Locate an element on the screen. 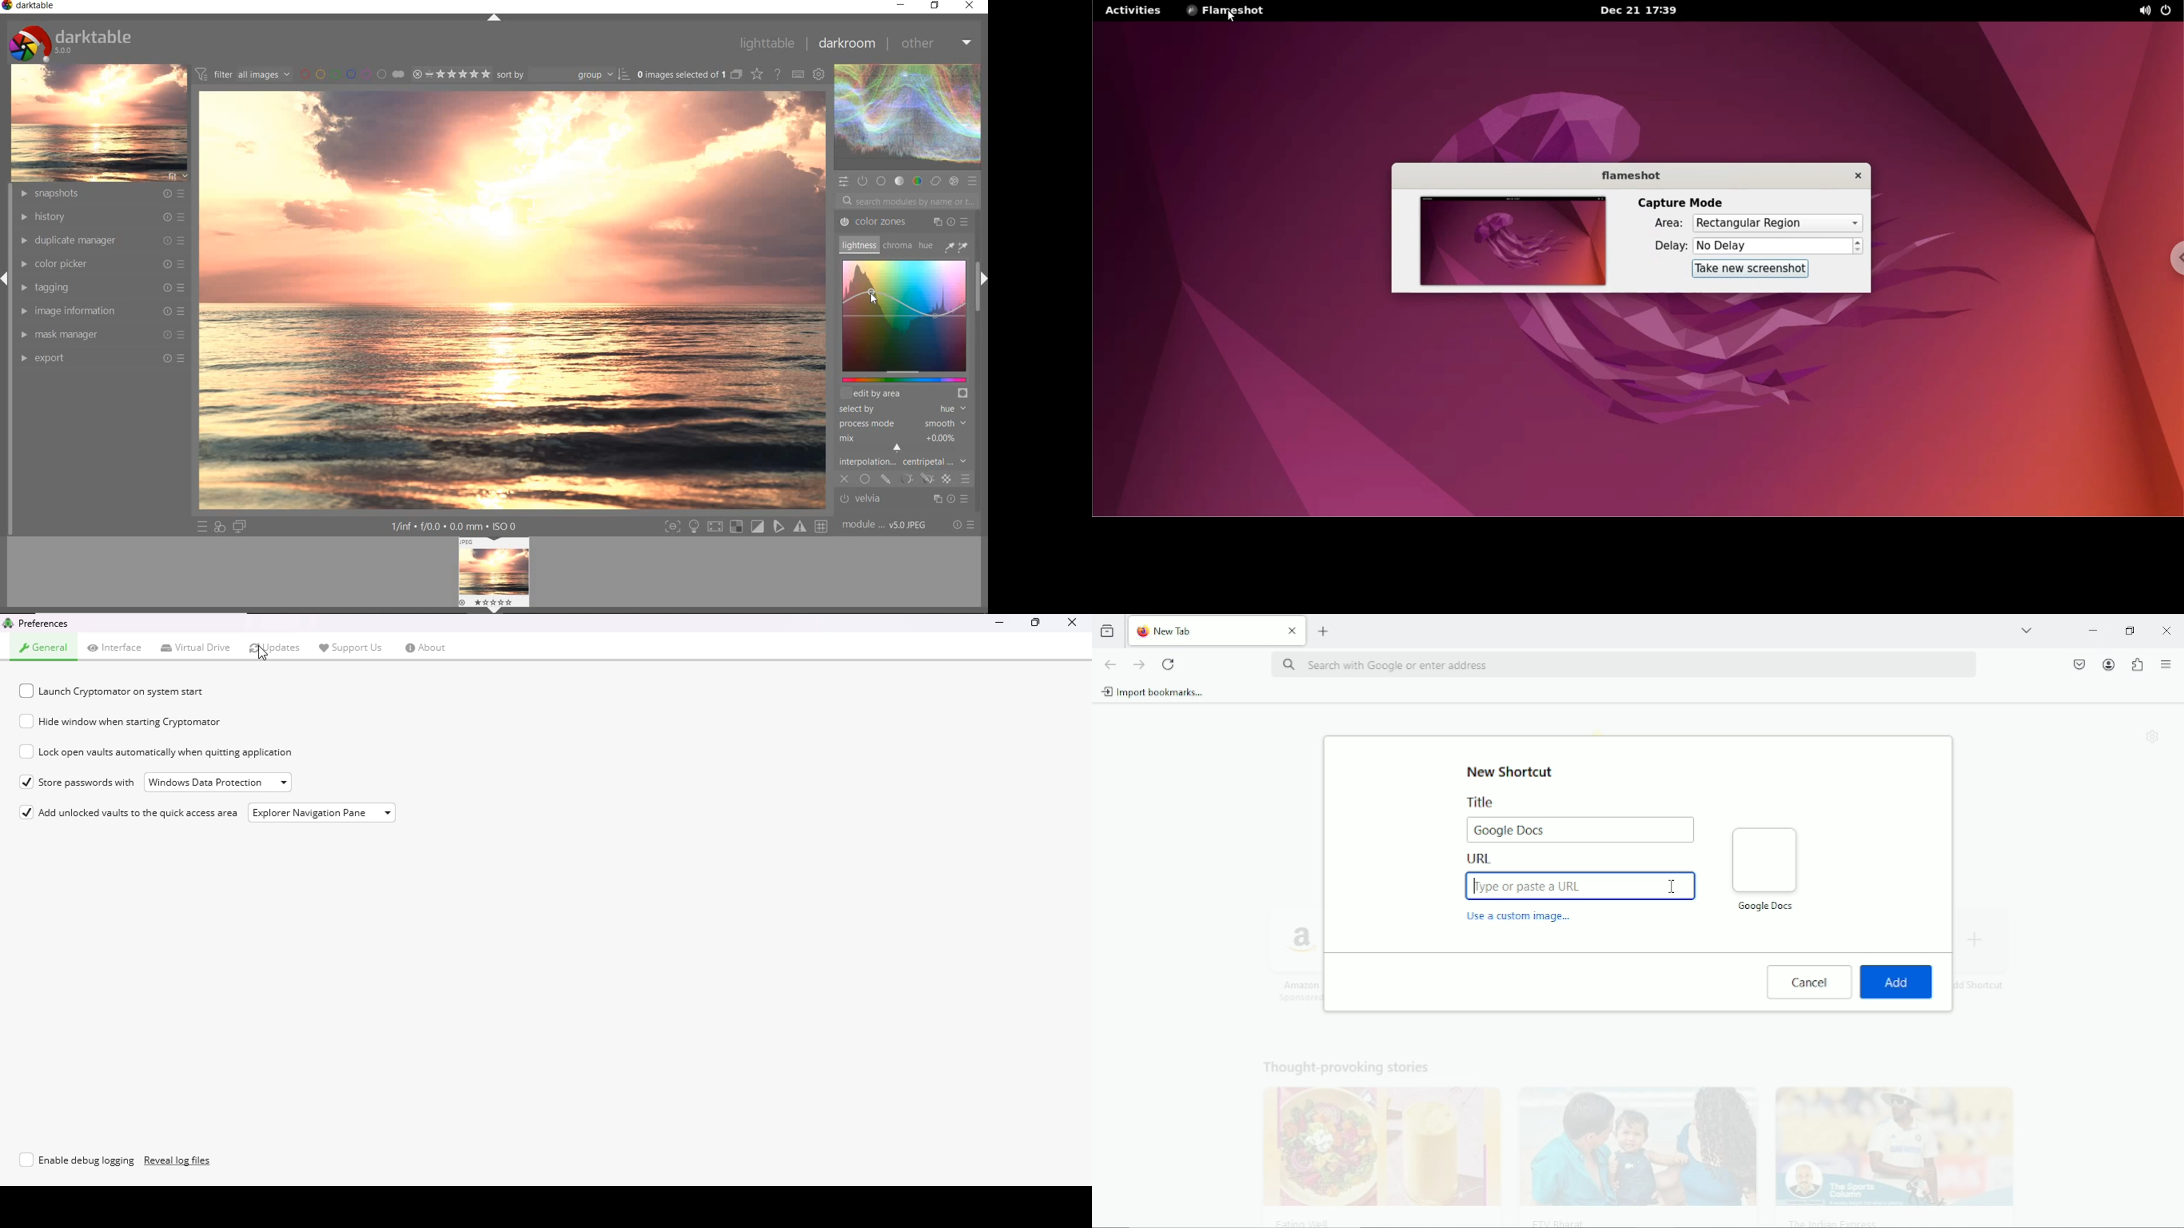 The width and height of the screenshot is (2184, 1232). EFFECT is located at coordinates (953, 182).